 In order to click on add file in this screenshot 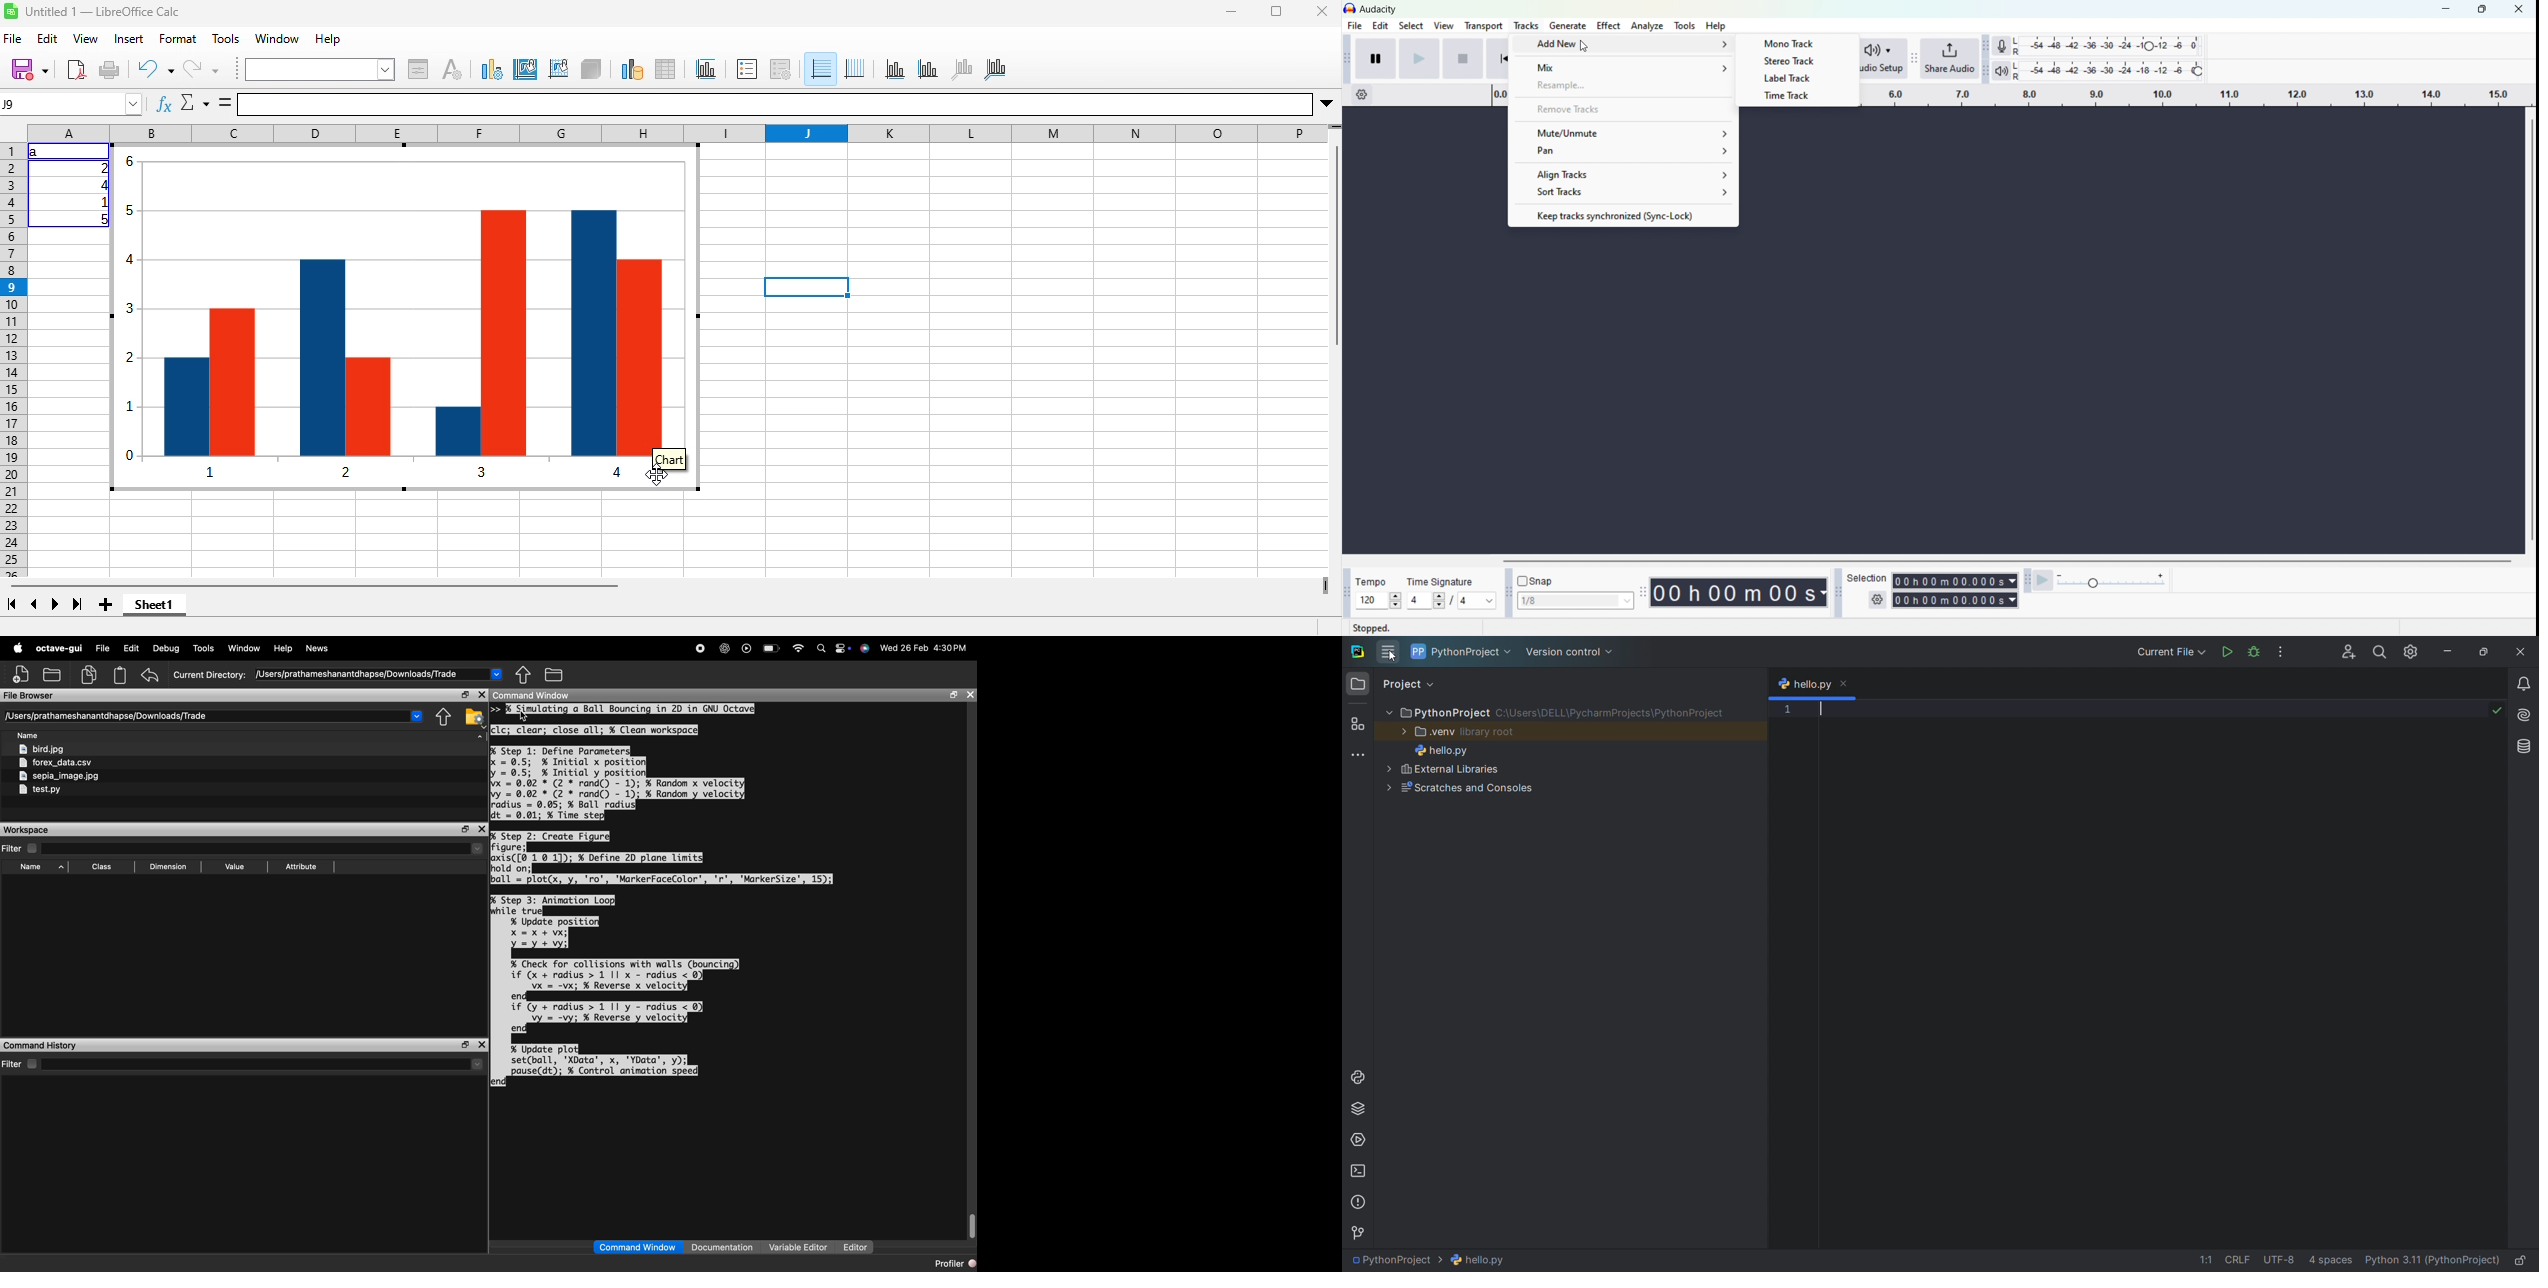, I will do `click(22, 672)`.